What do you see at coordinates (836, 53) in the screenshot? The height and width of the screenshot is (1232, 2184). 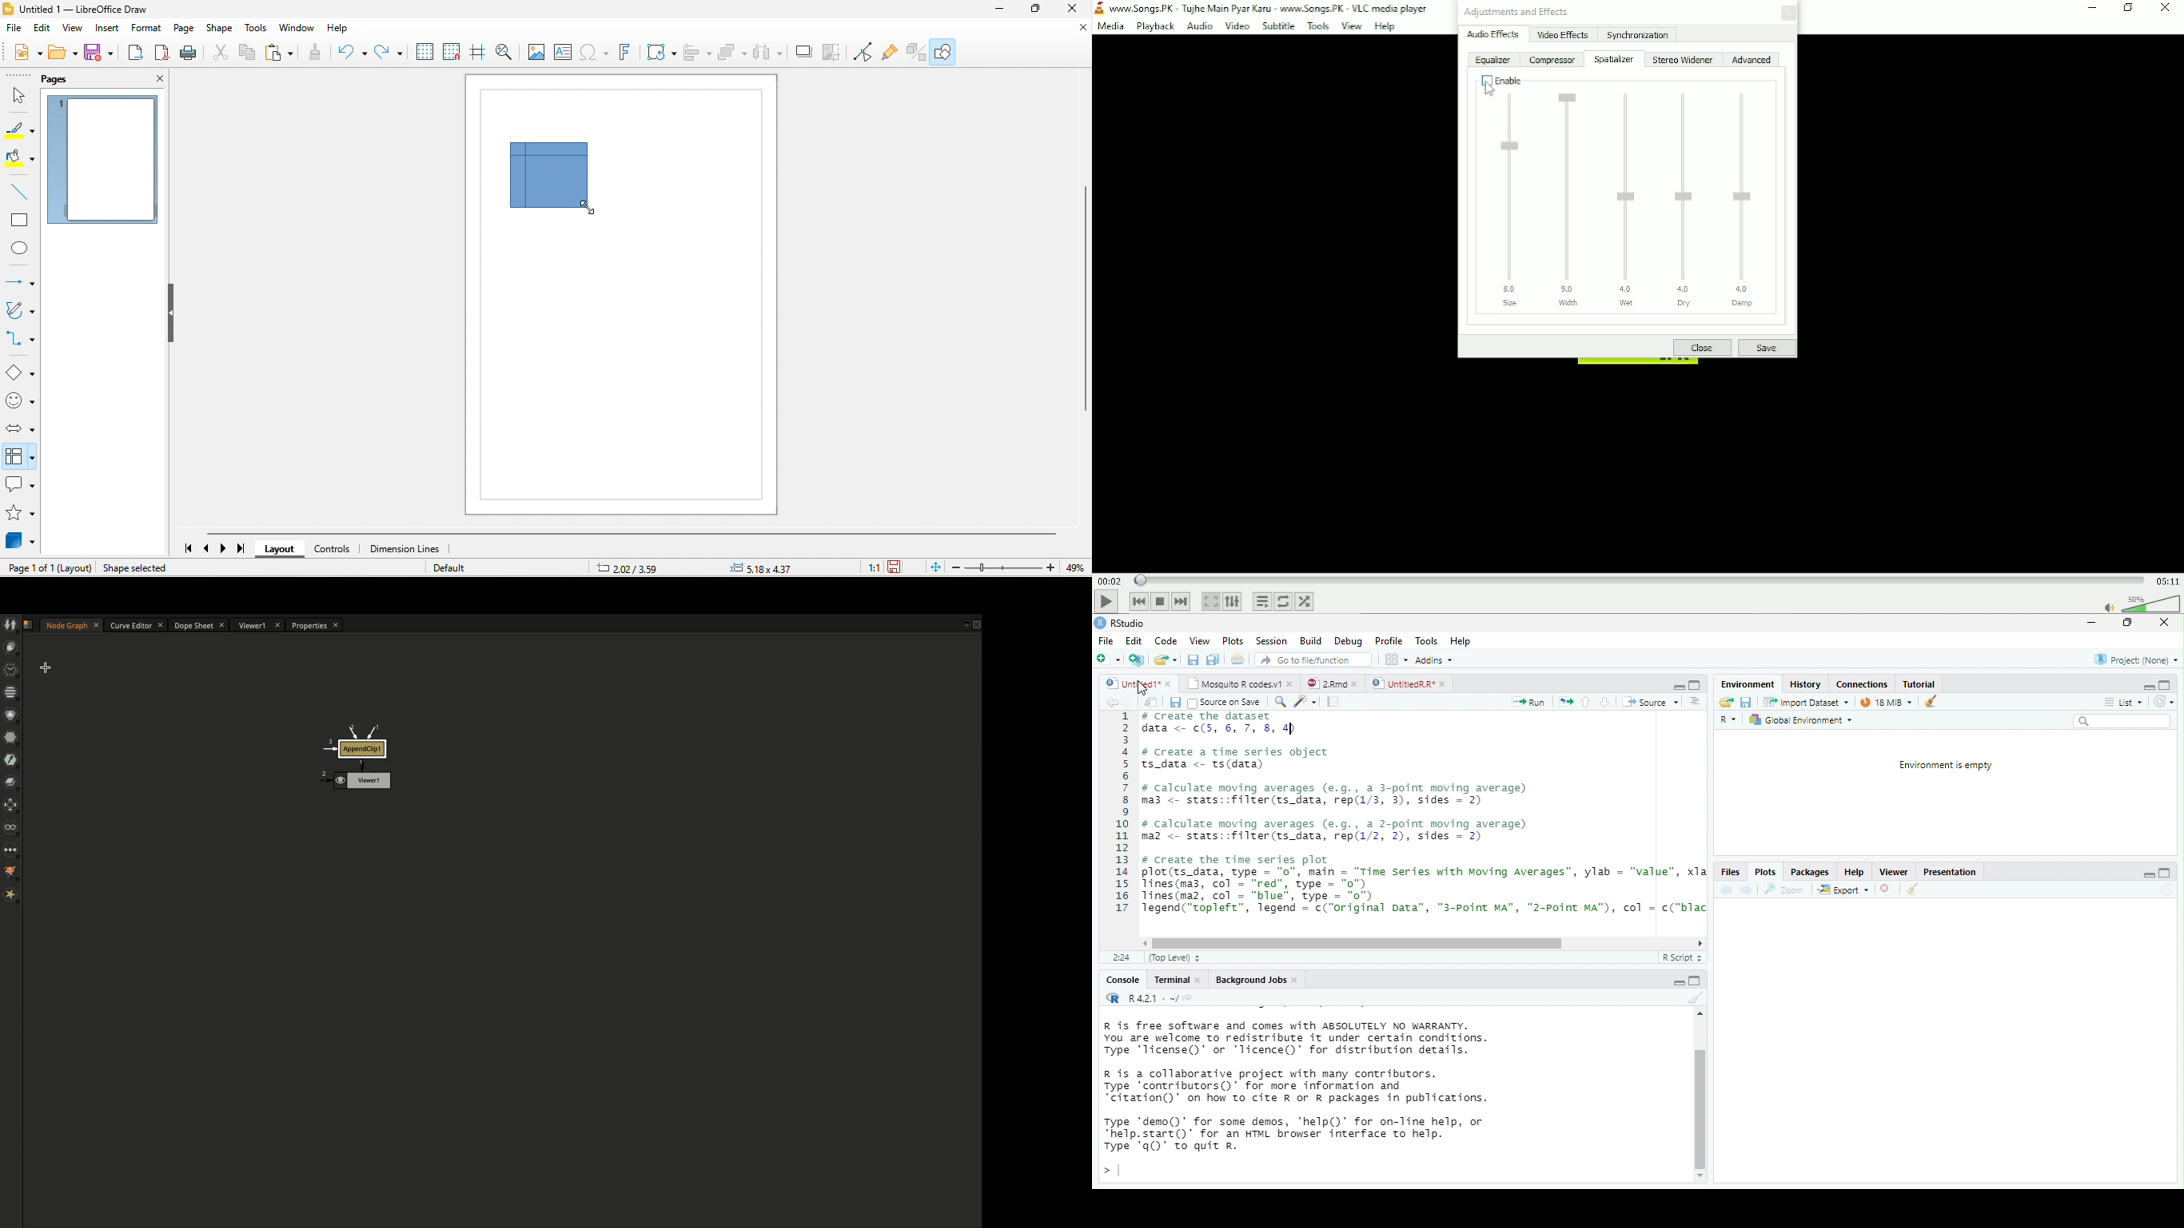 I see `crop image` at bounding box center [836, 53].